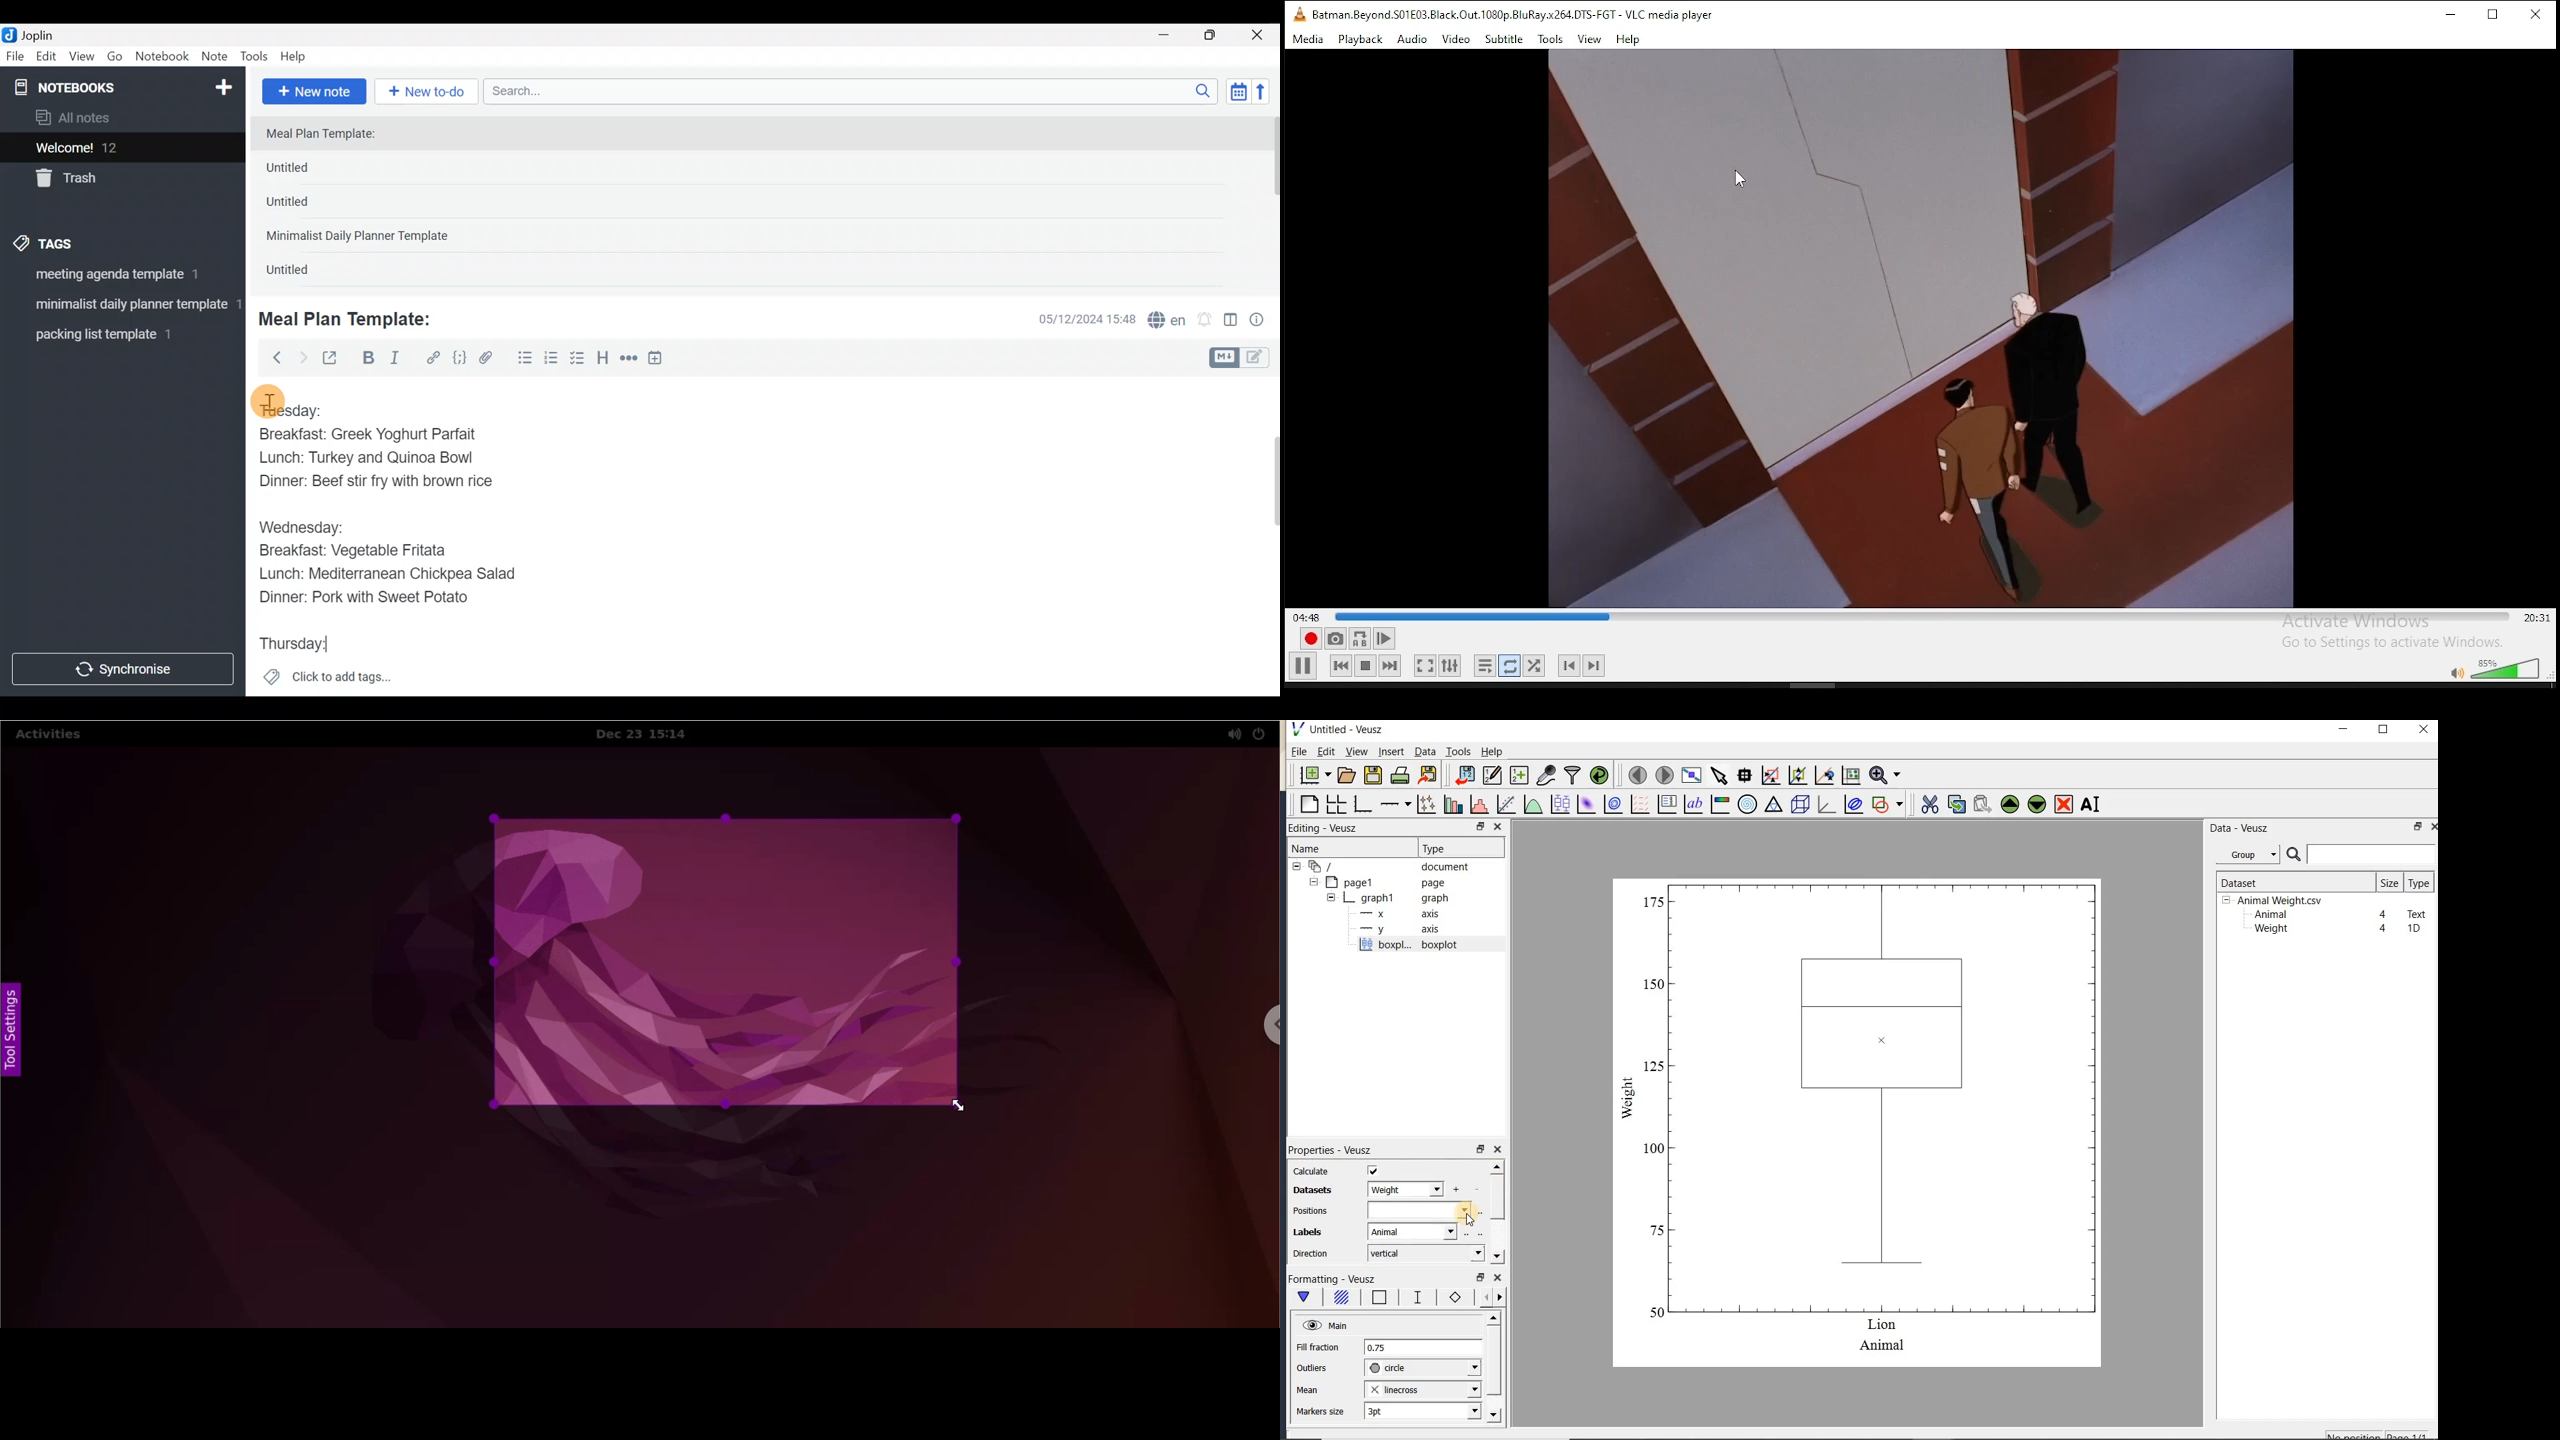 Image resolution: width=2576 pixels, height=1456 pixels. Describe the element at coordinates (1261, 1023) in the screenshot. I see `chrome options` at that location.